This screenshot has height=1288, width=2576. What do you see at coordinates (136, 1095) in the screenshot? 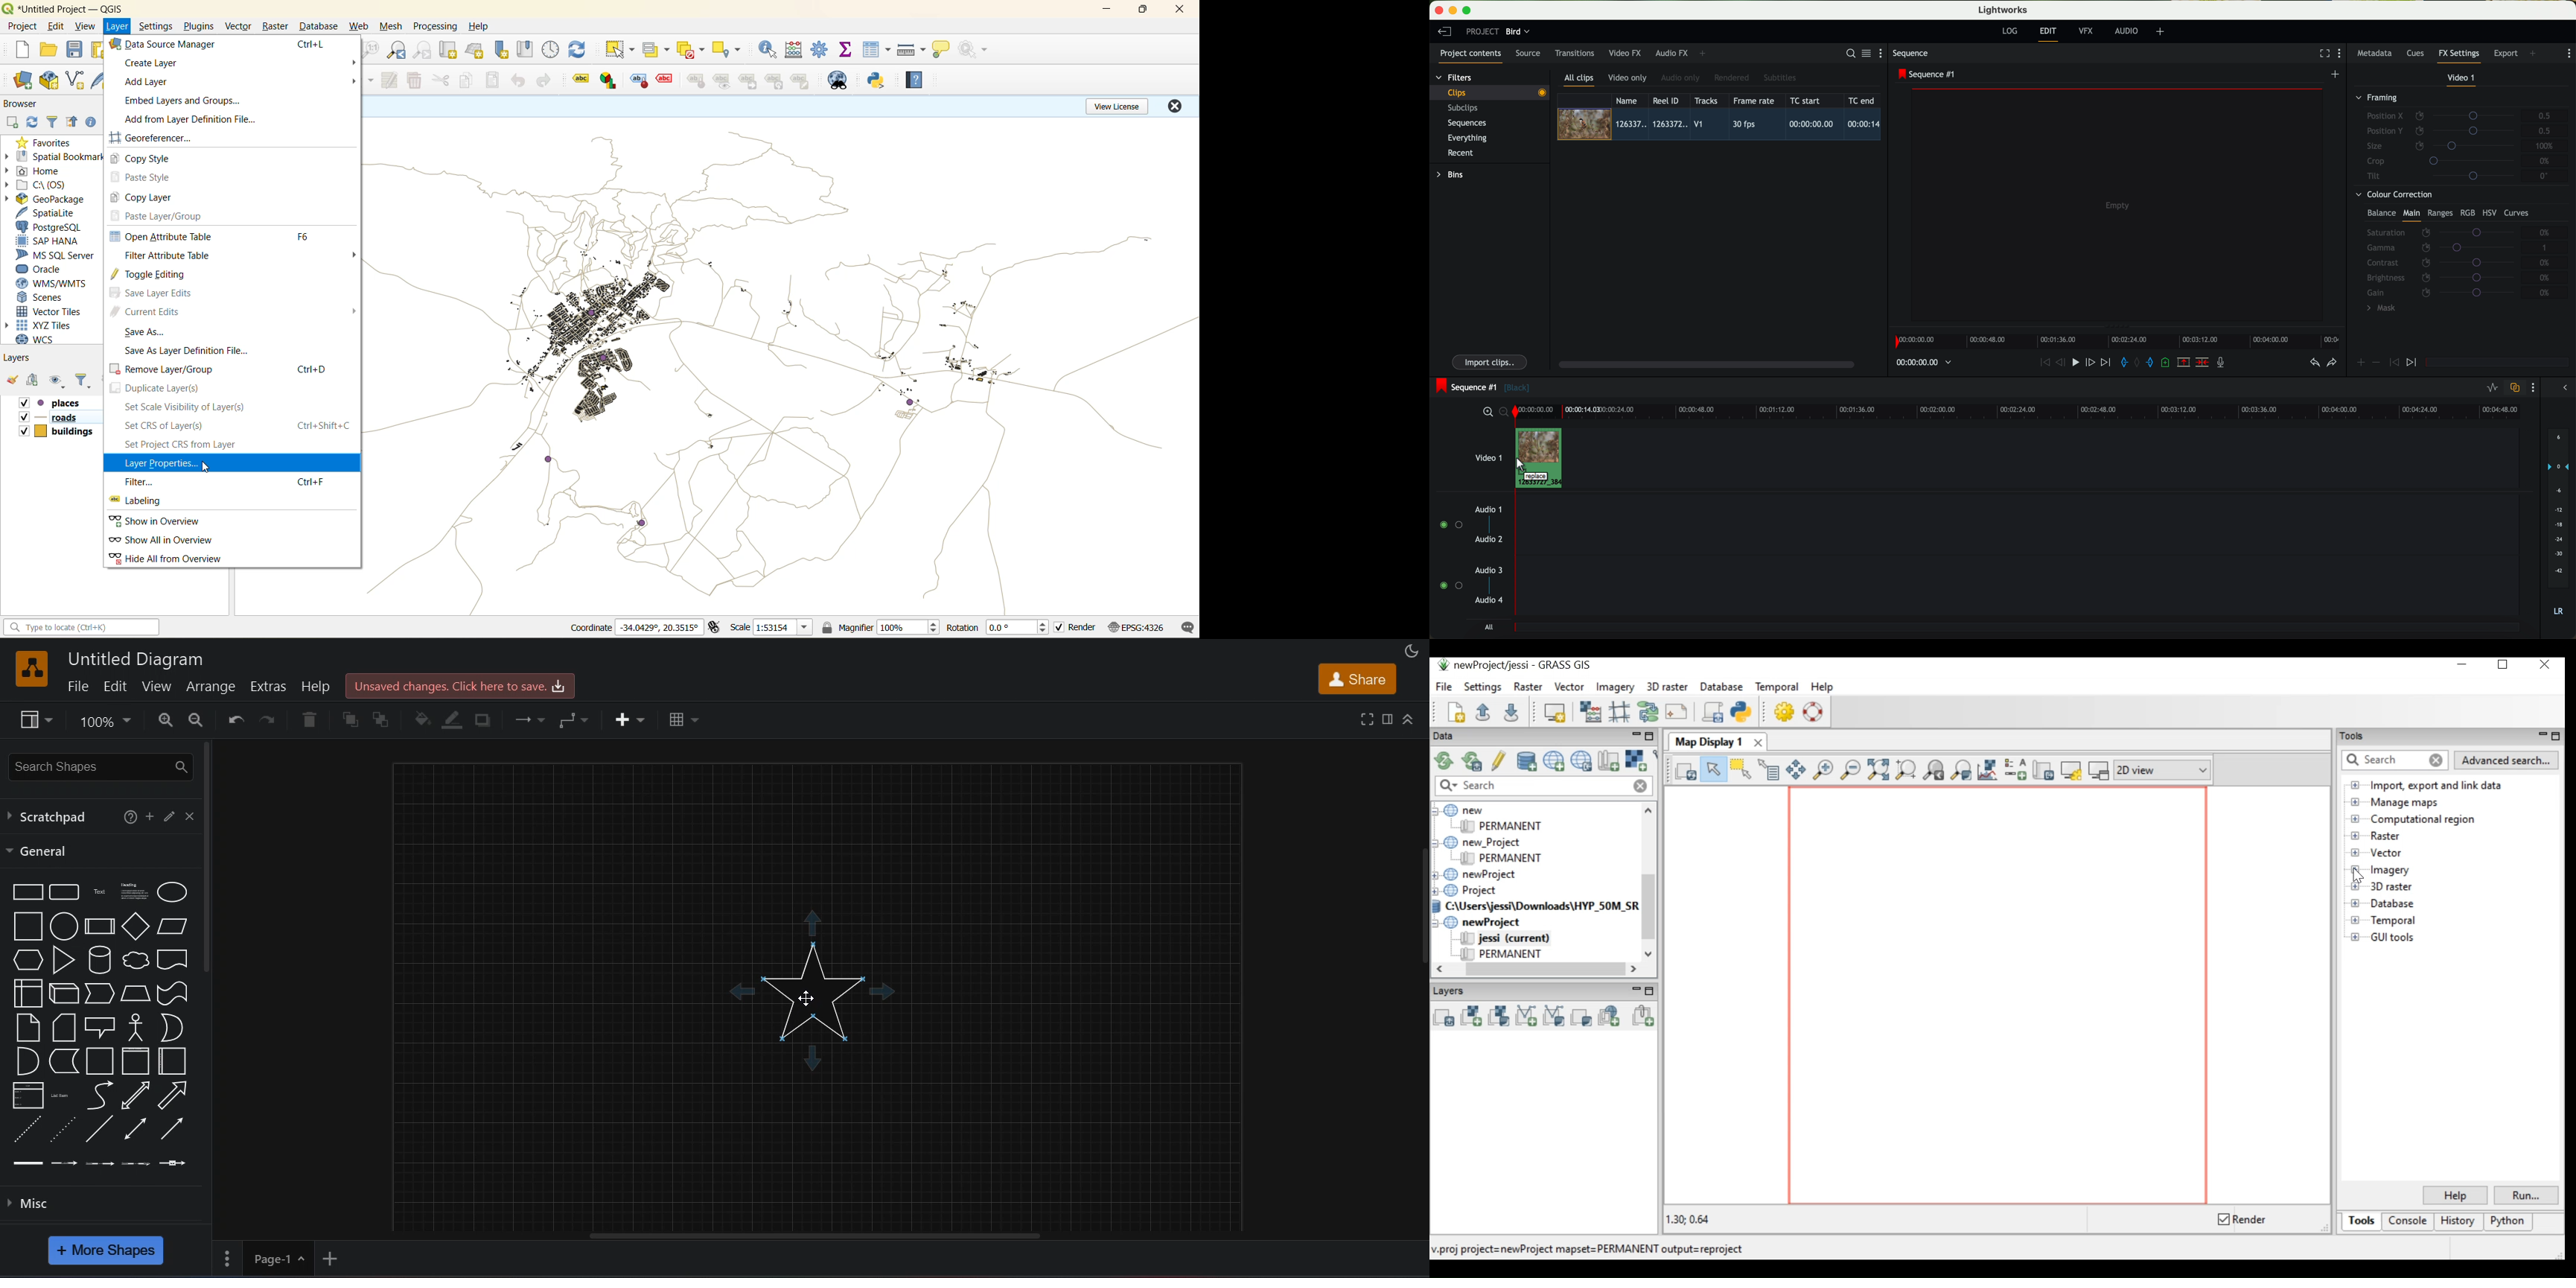
I see `directional arrow` at bounding box center [136, 1095].